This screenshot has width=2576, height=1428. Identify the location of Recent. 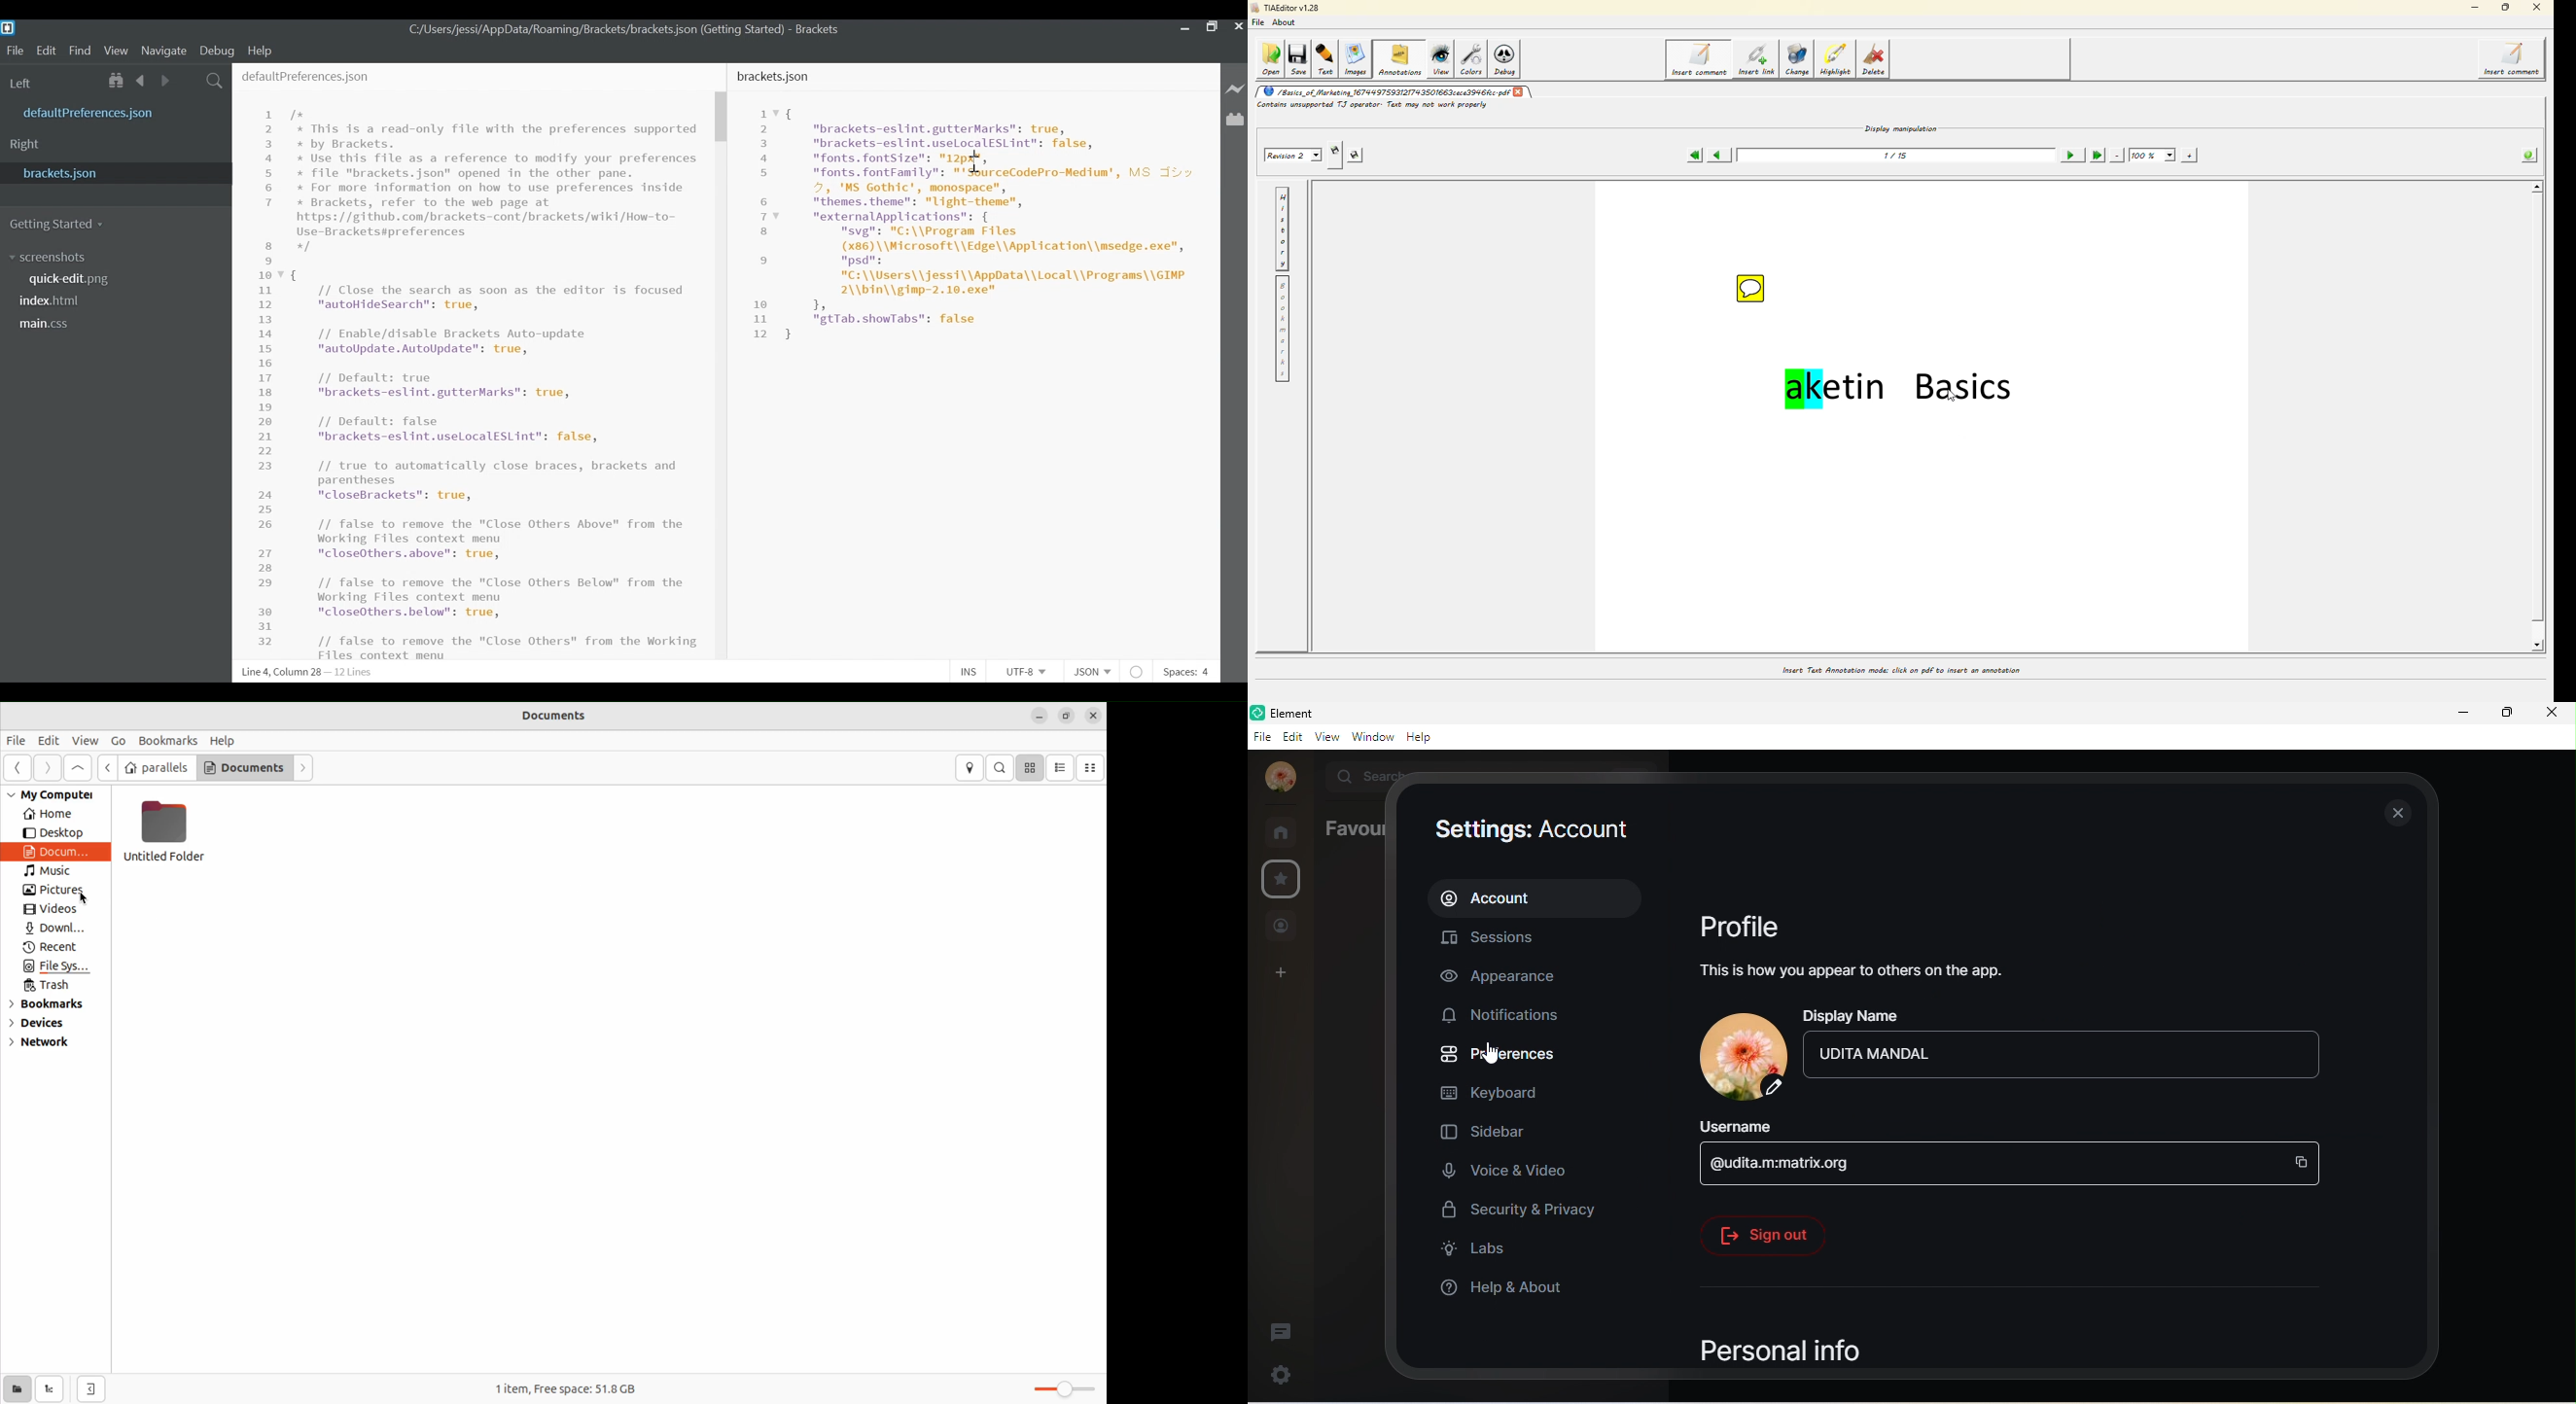
(50, 948).